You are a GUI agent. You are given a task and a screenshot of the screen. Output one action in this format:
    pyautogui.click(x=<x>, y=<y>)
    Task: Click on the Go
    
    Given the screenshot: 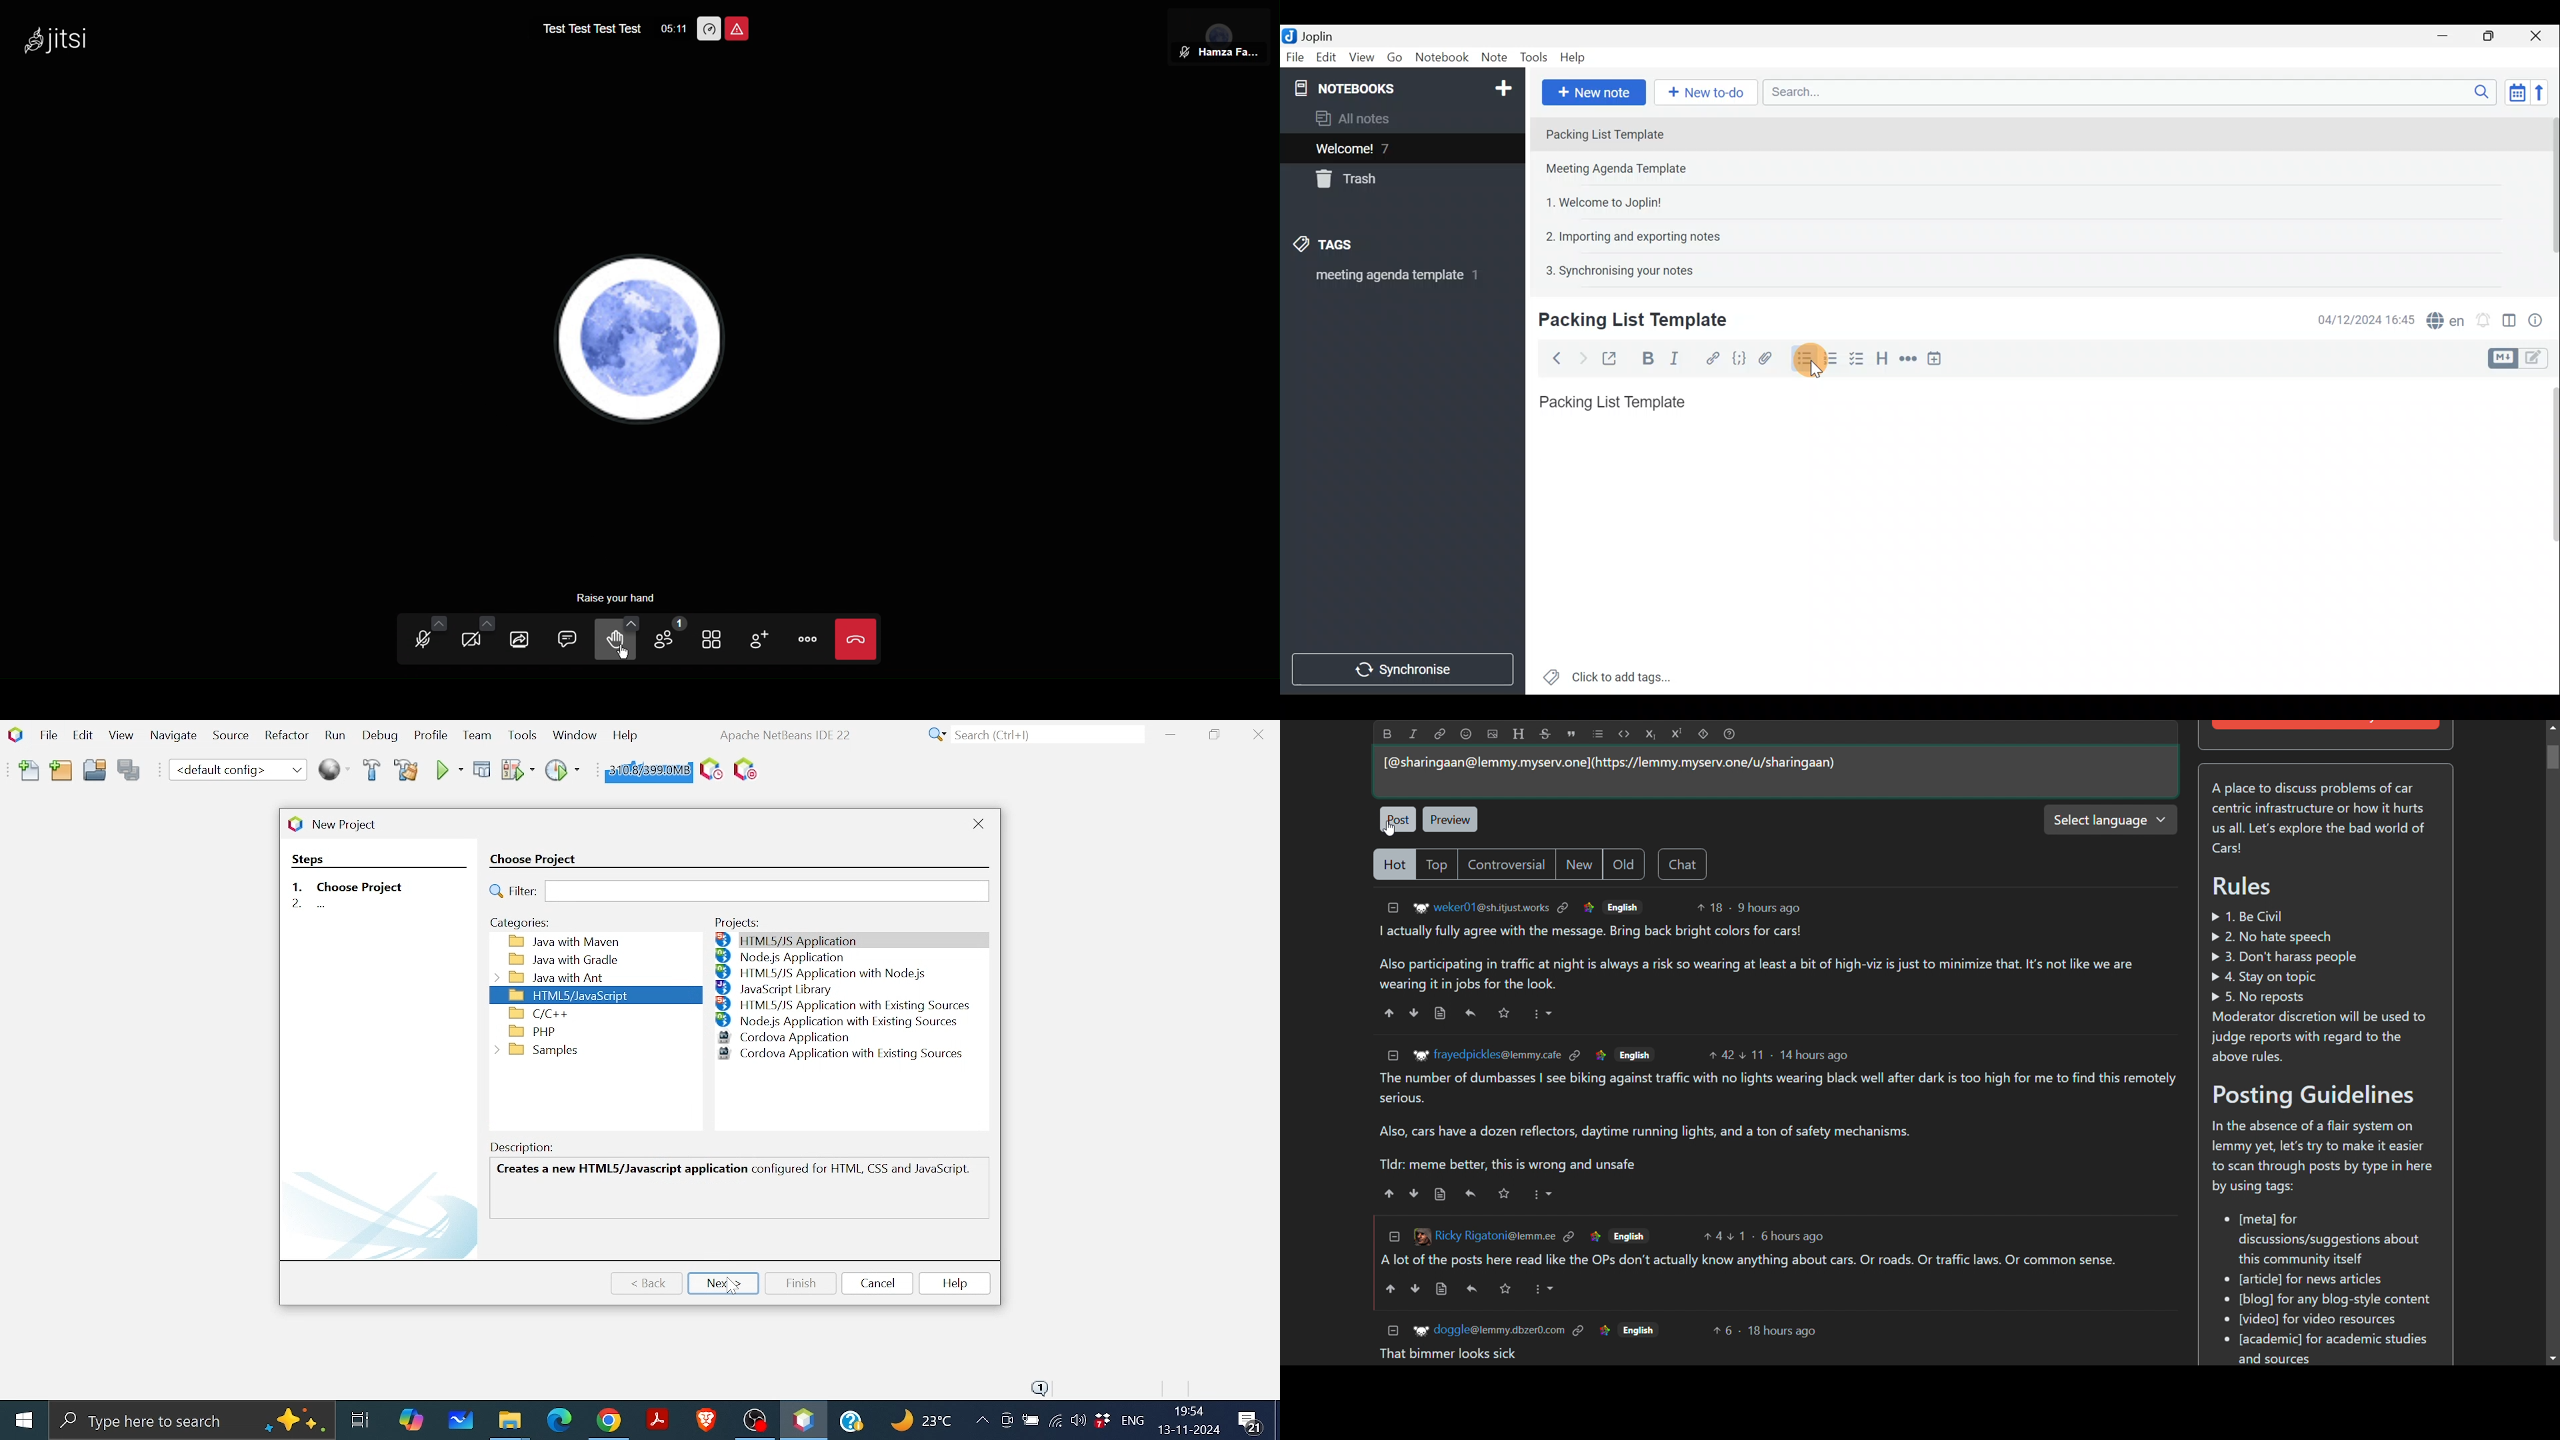 What is the action you would take?
    pyautogui.click(x=1395, y=57)
    